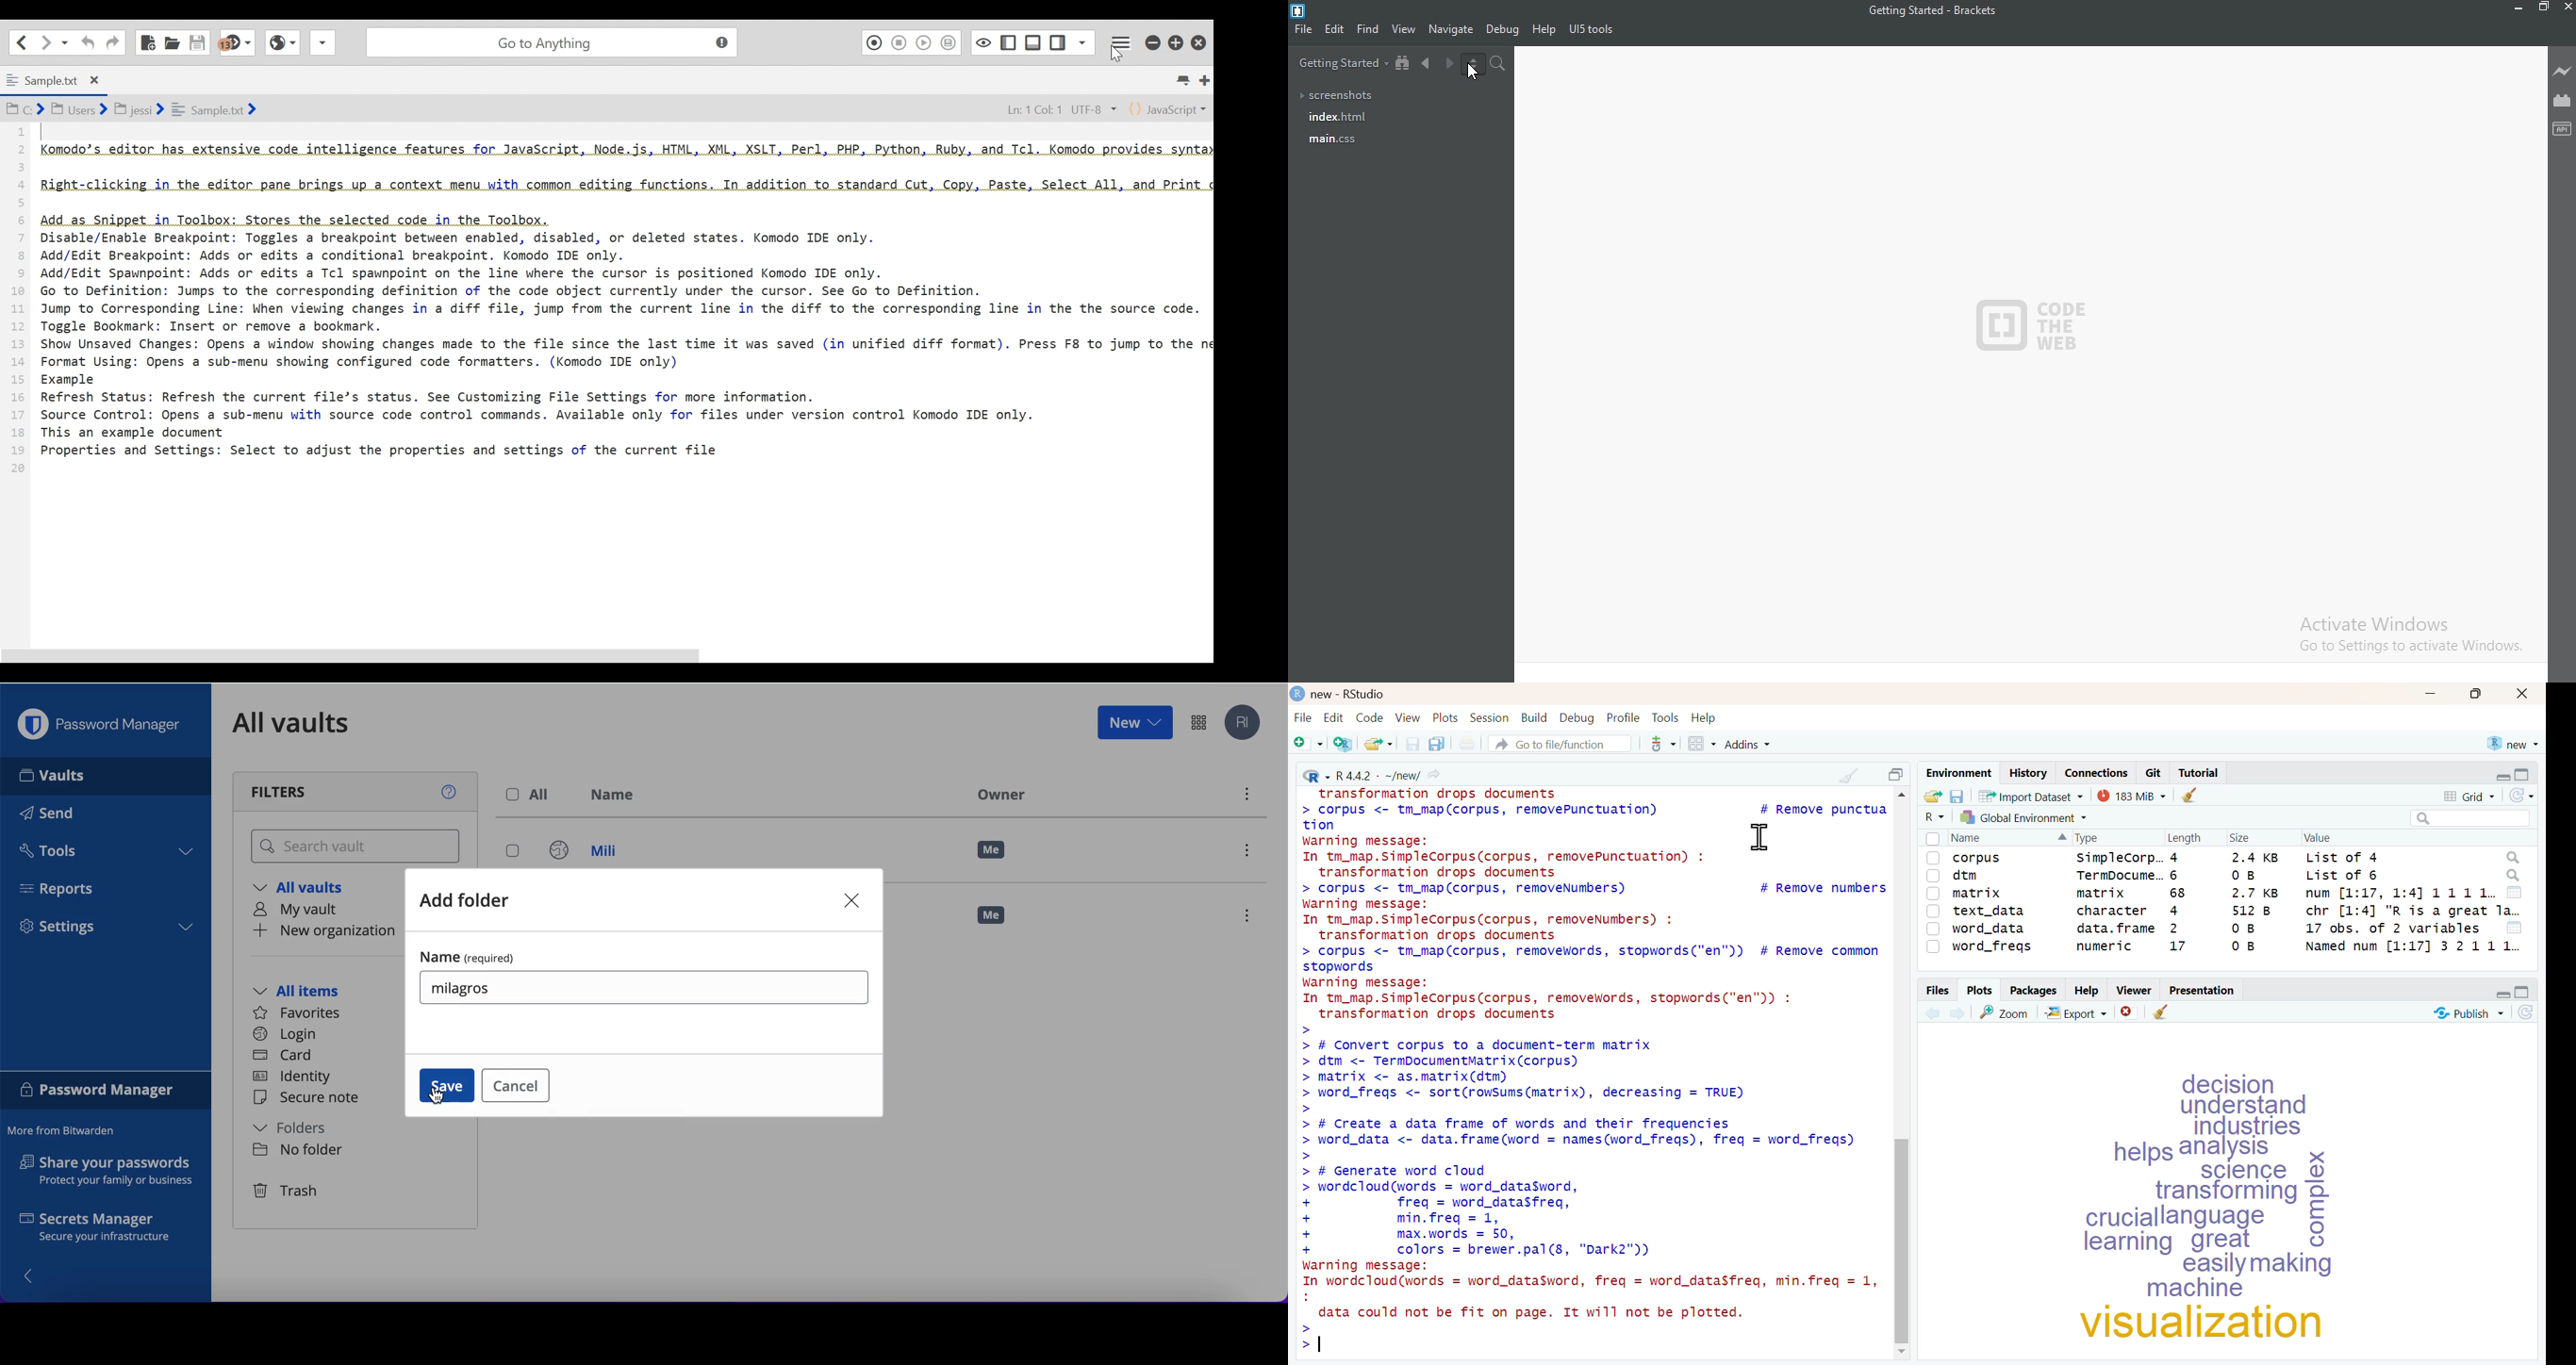 Image resolution: width=2576 pixels, height=1372 pixels. What do you see at coordinates (1134, 722) in the screenshot?
I see `new` at bounding box center [1134, 722].